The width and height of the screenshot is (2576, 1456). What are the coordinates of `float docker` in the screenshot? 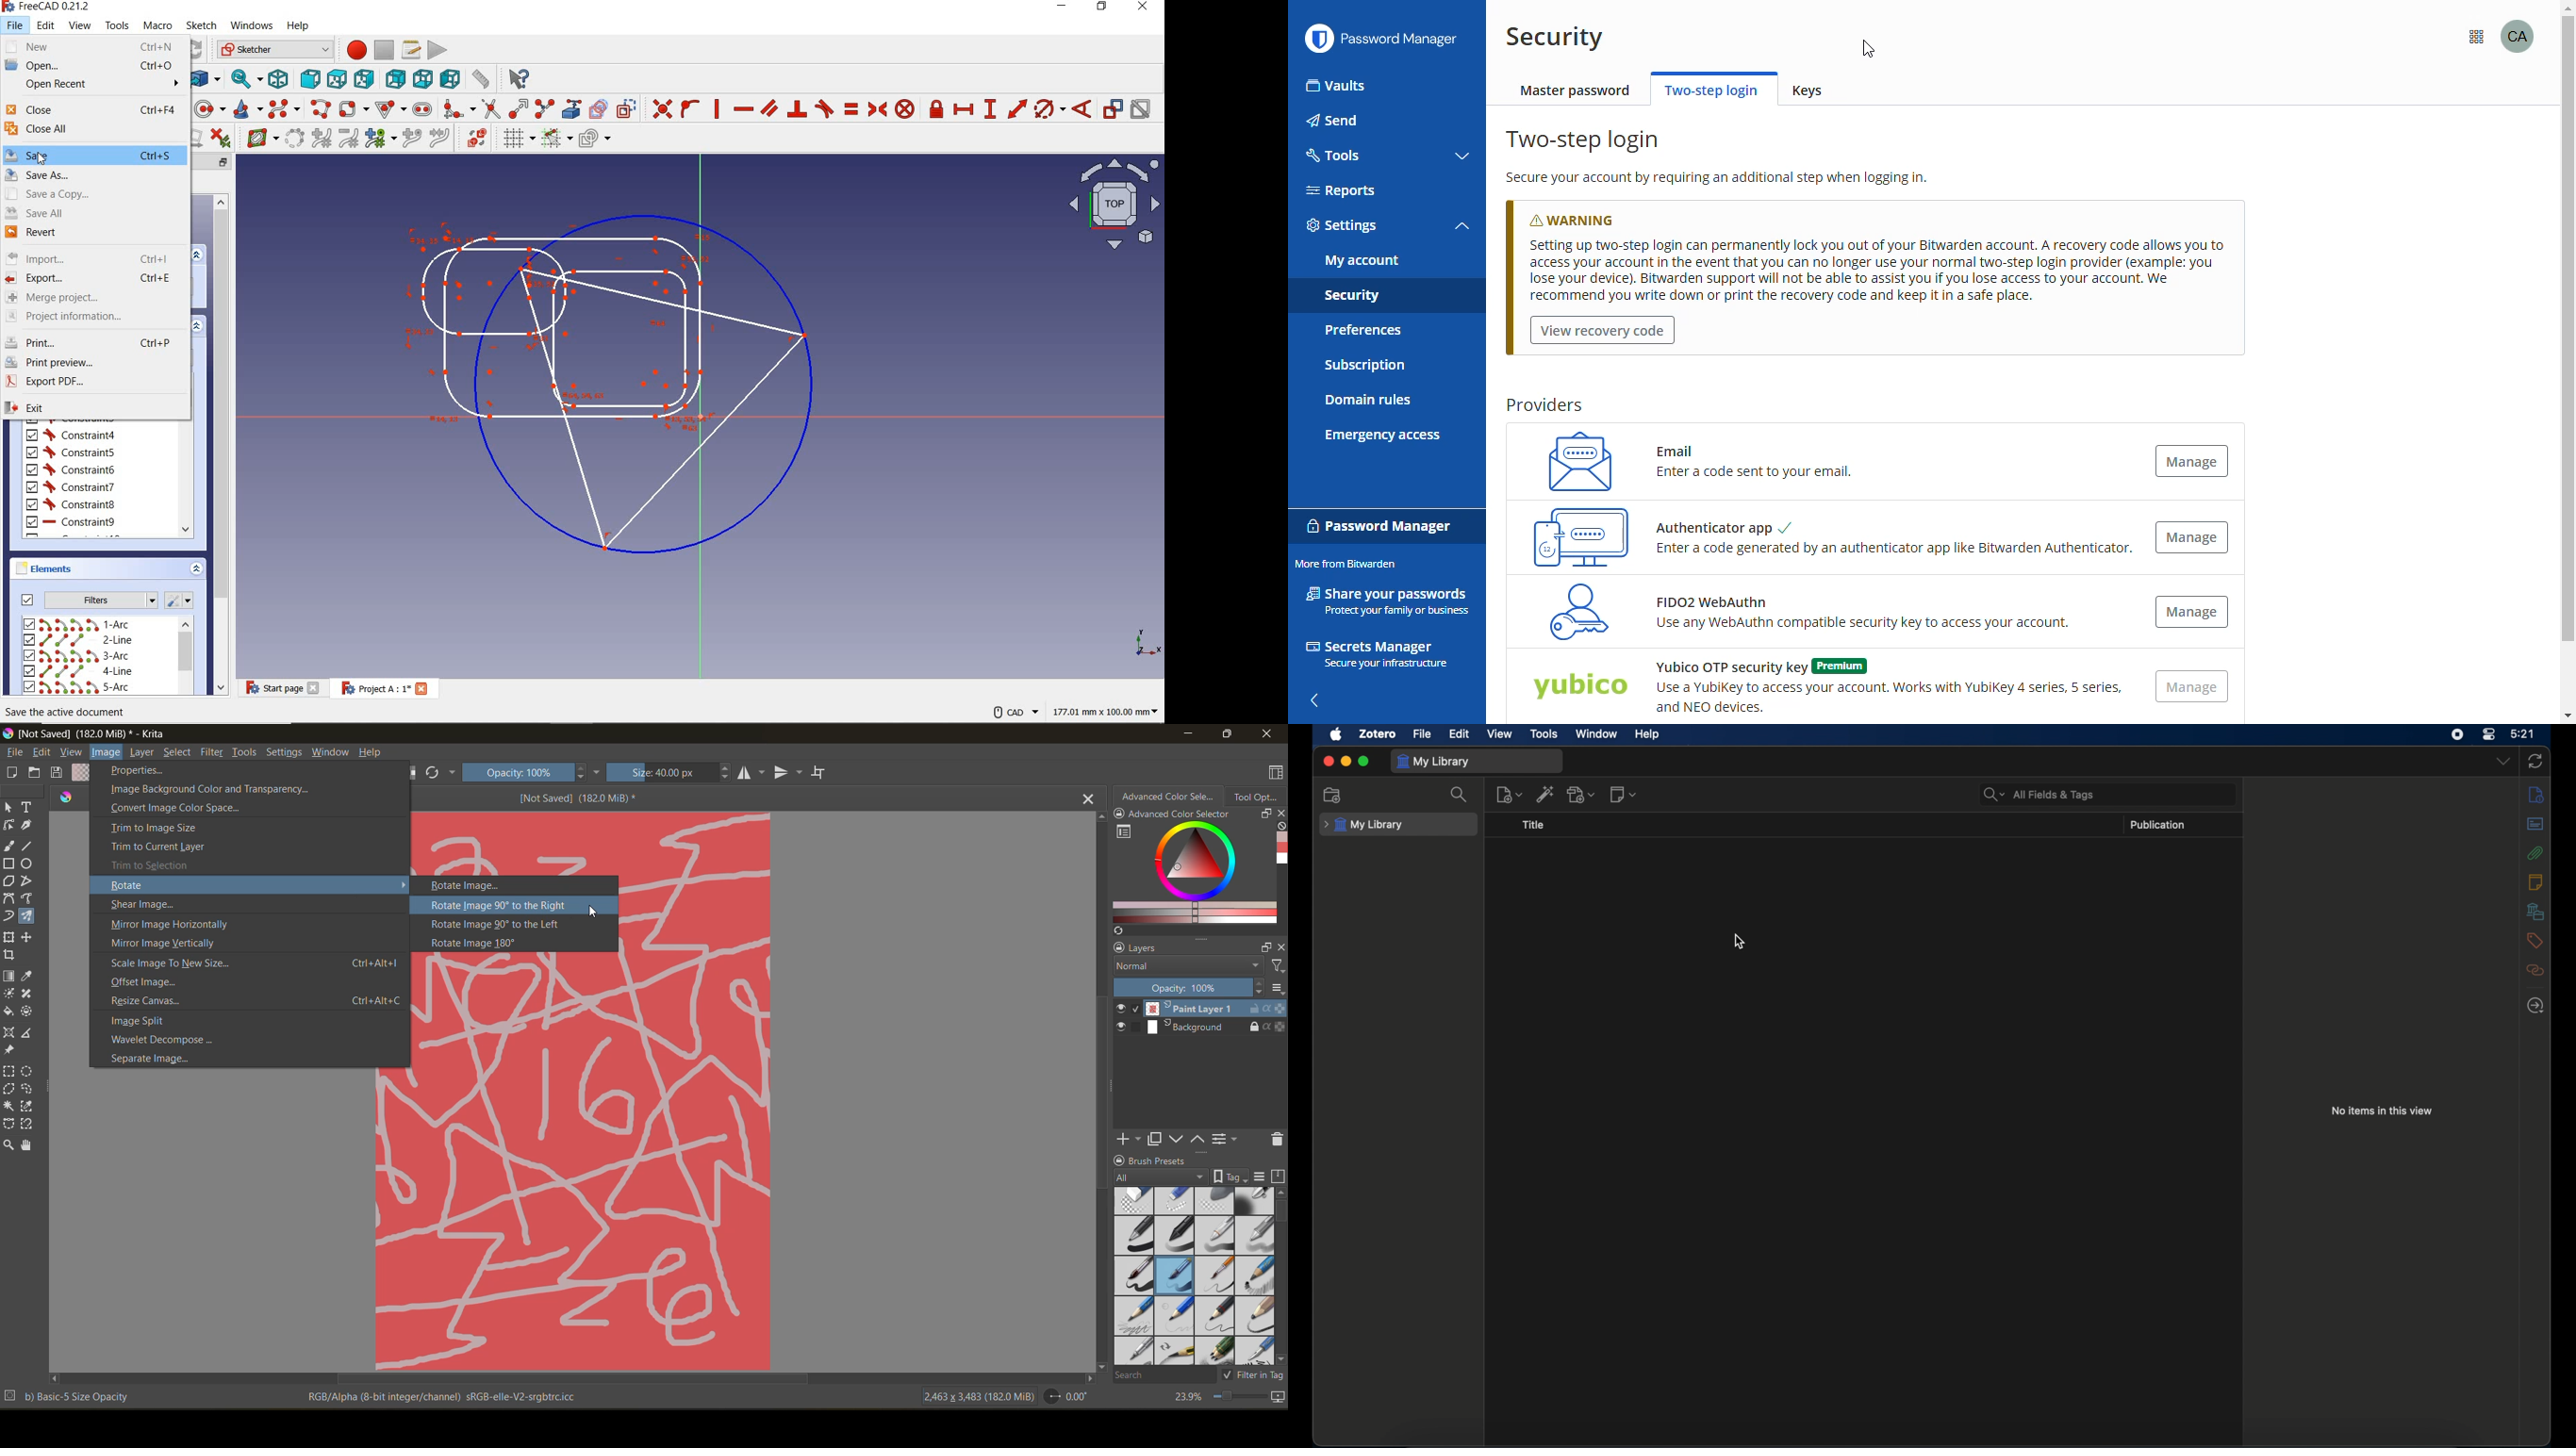 It's located at (1265, 947).